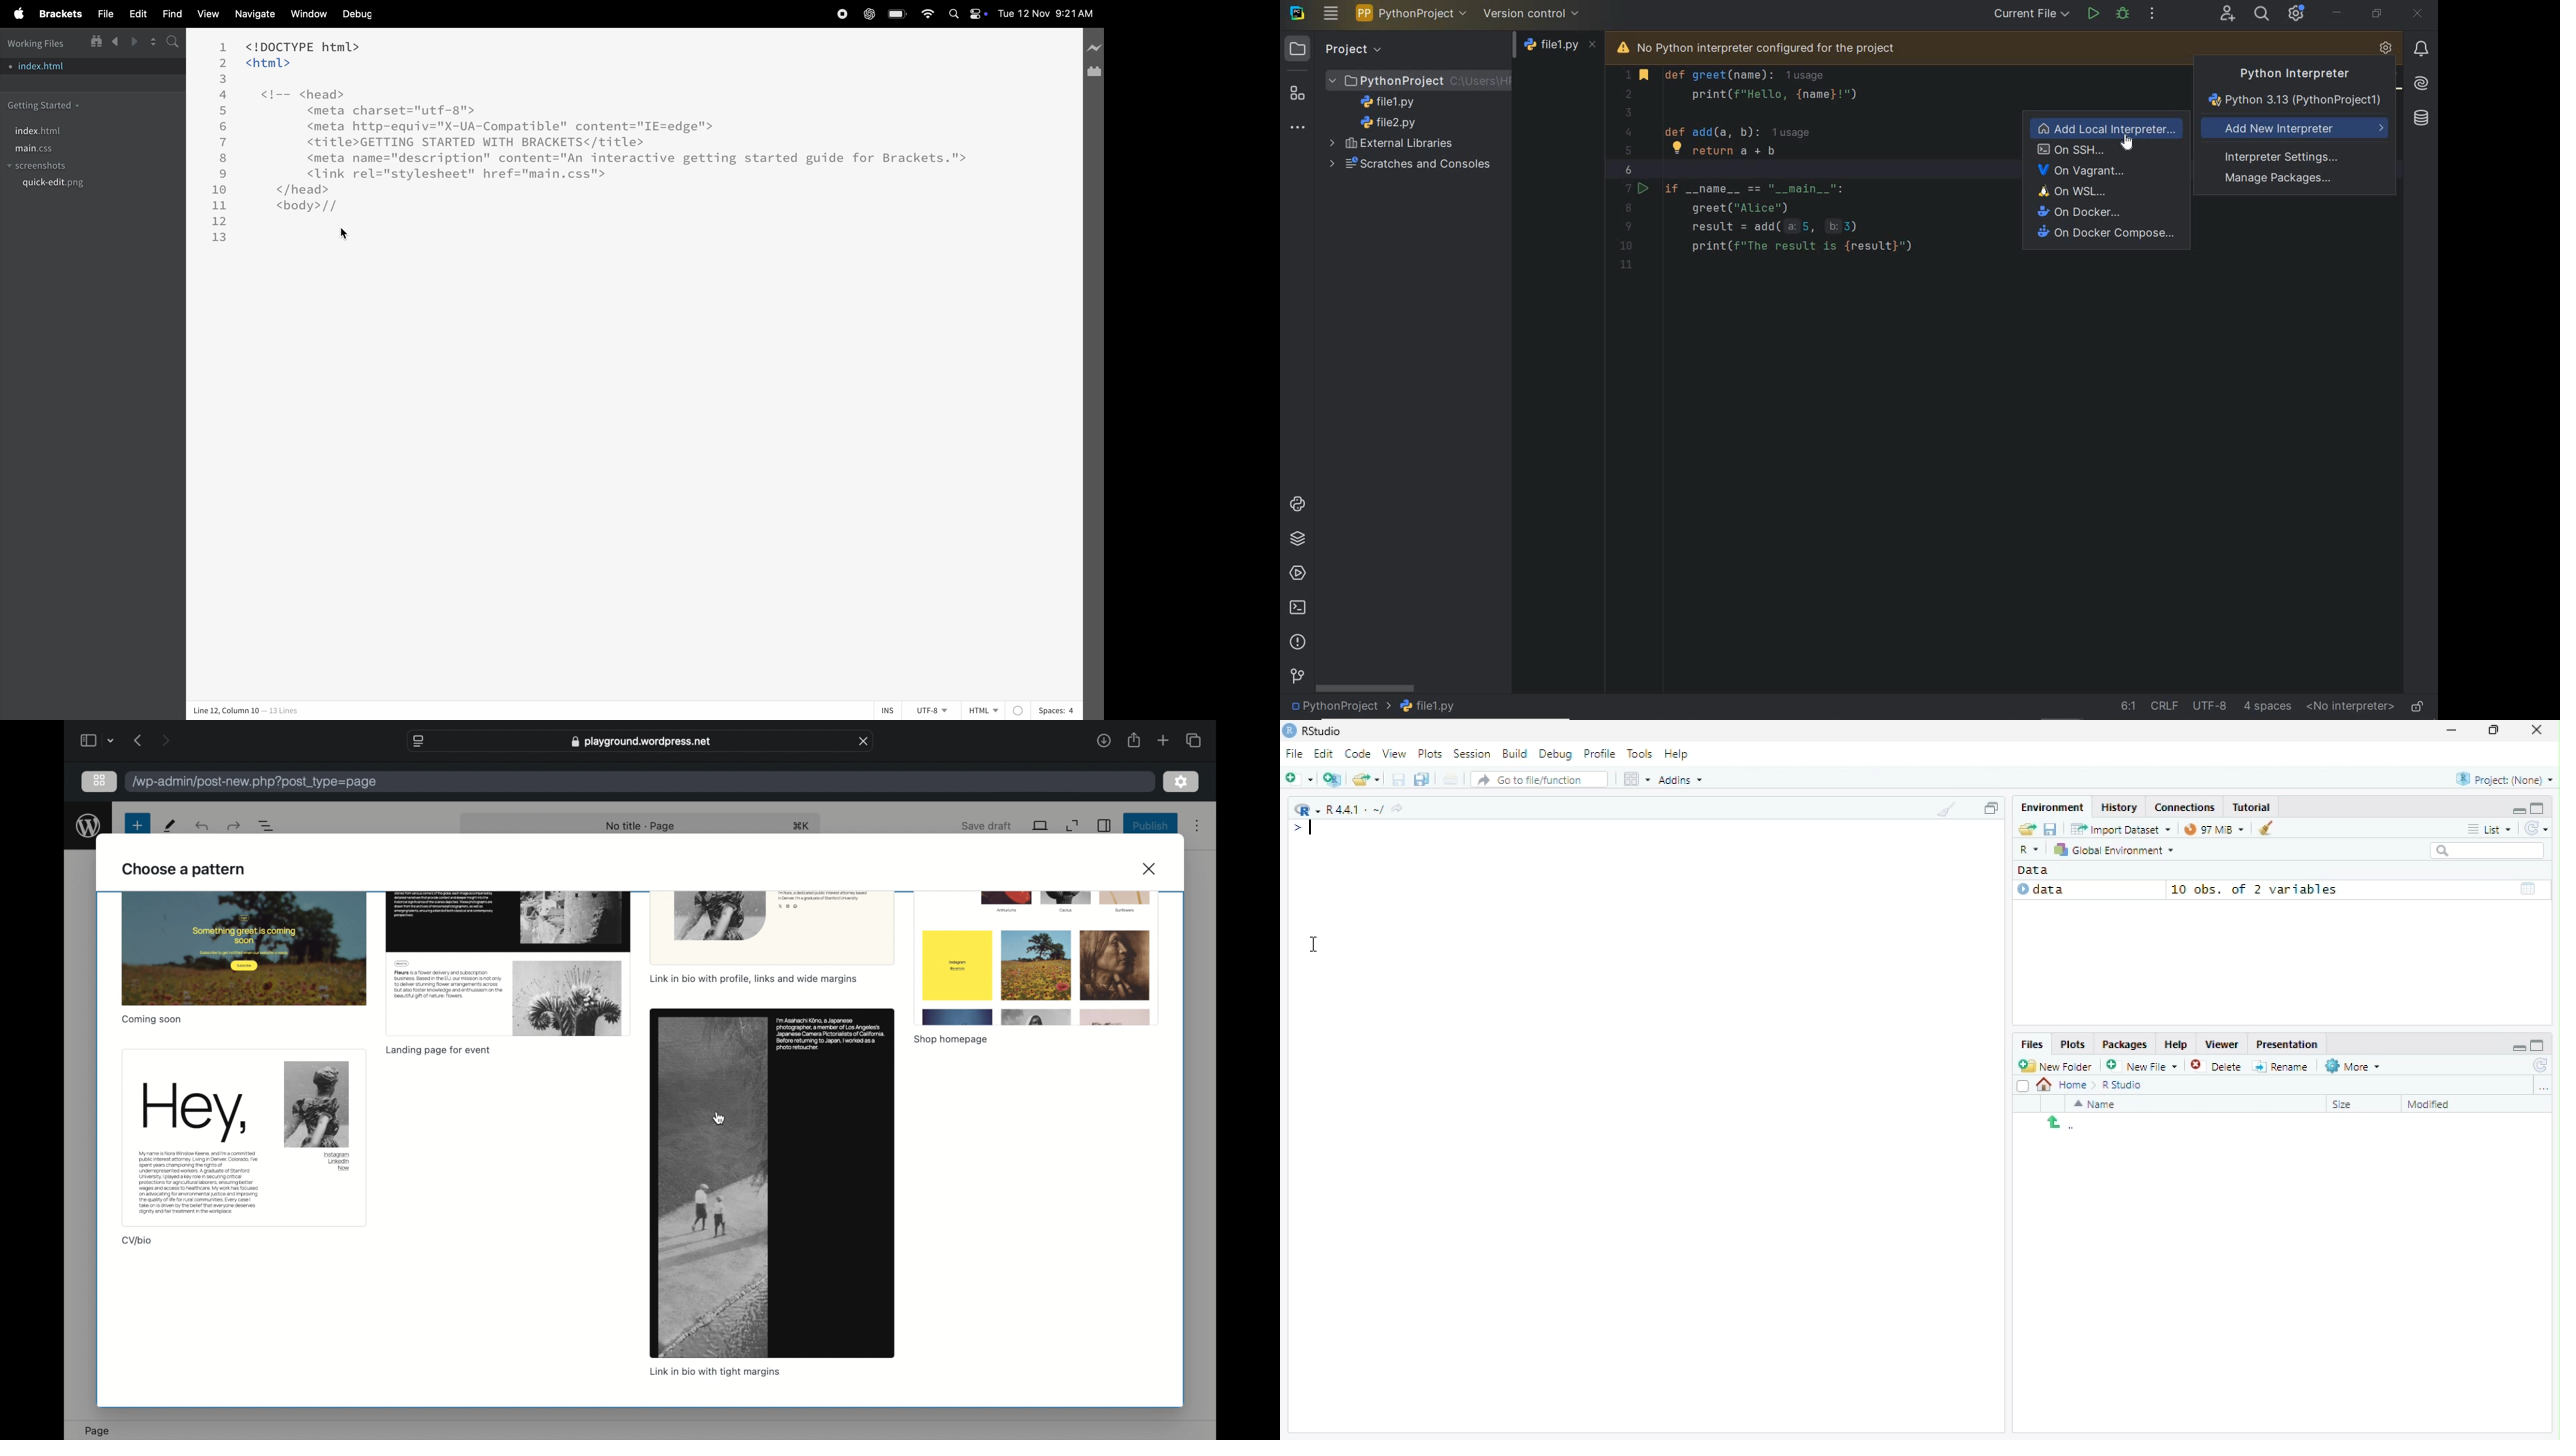 This screenshot has height=1456, width=2576. What do you see at coordinates (615, 128) in the screenshot?
I see `<!DOCTYPE html>
<html>
<!-- <head>
<meta charset="utf-8">
<meta http-equiv="X-UA-Compatible" content="IE=edge'">
<title>GETTING STARTED WITH BRACKETS</title>
<meta name="description" content="An interactive getting started guide for Brackets.'">
<link rel="stylesheet" href="main.css">
</head>
<body>//` at bounding box center [615, 128].